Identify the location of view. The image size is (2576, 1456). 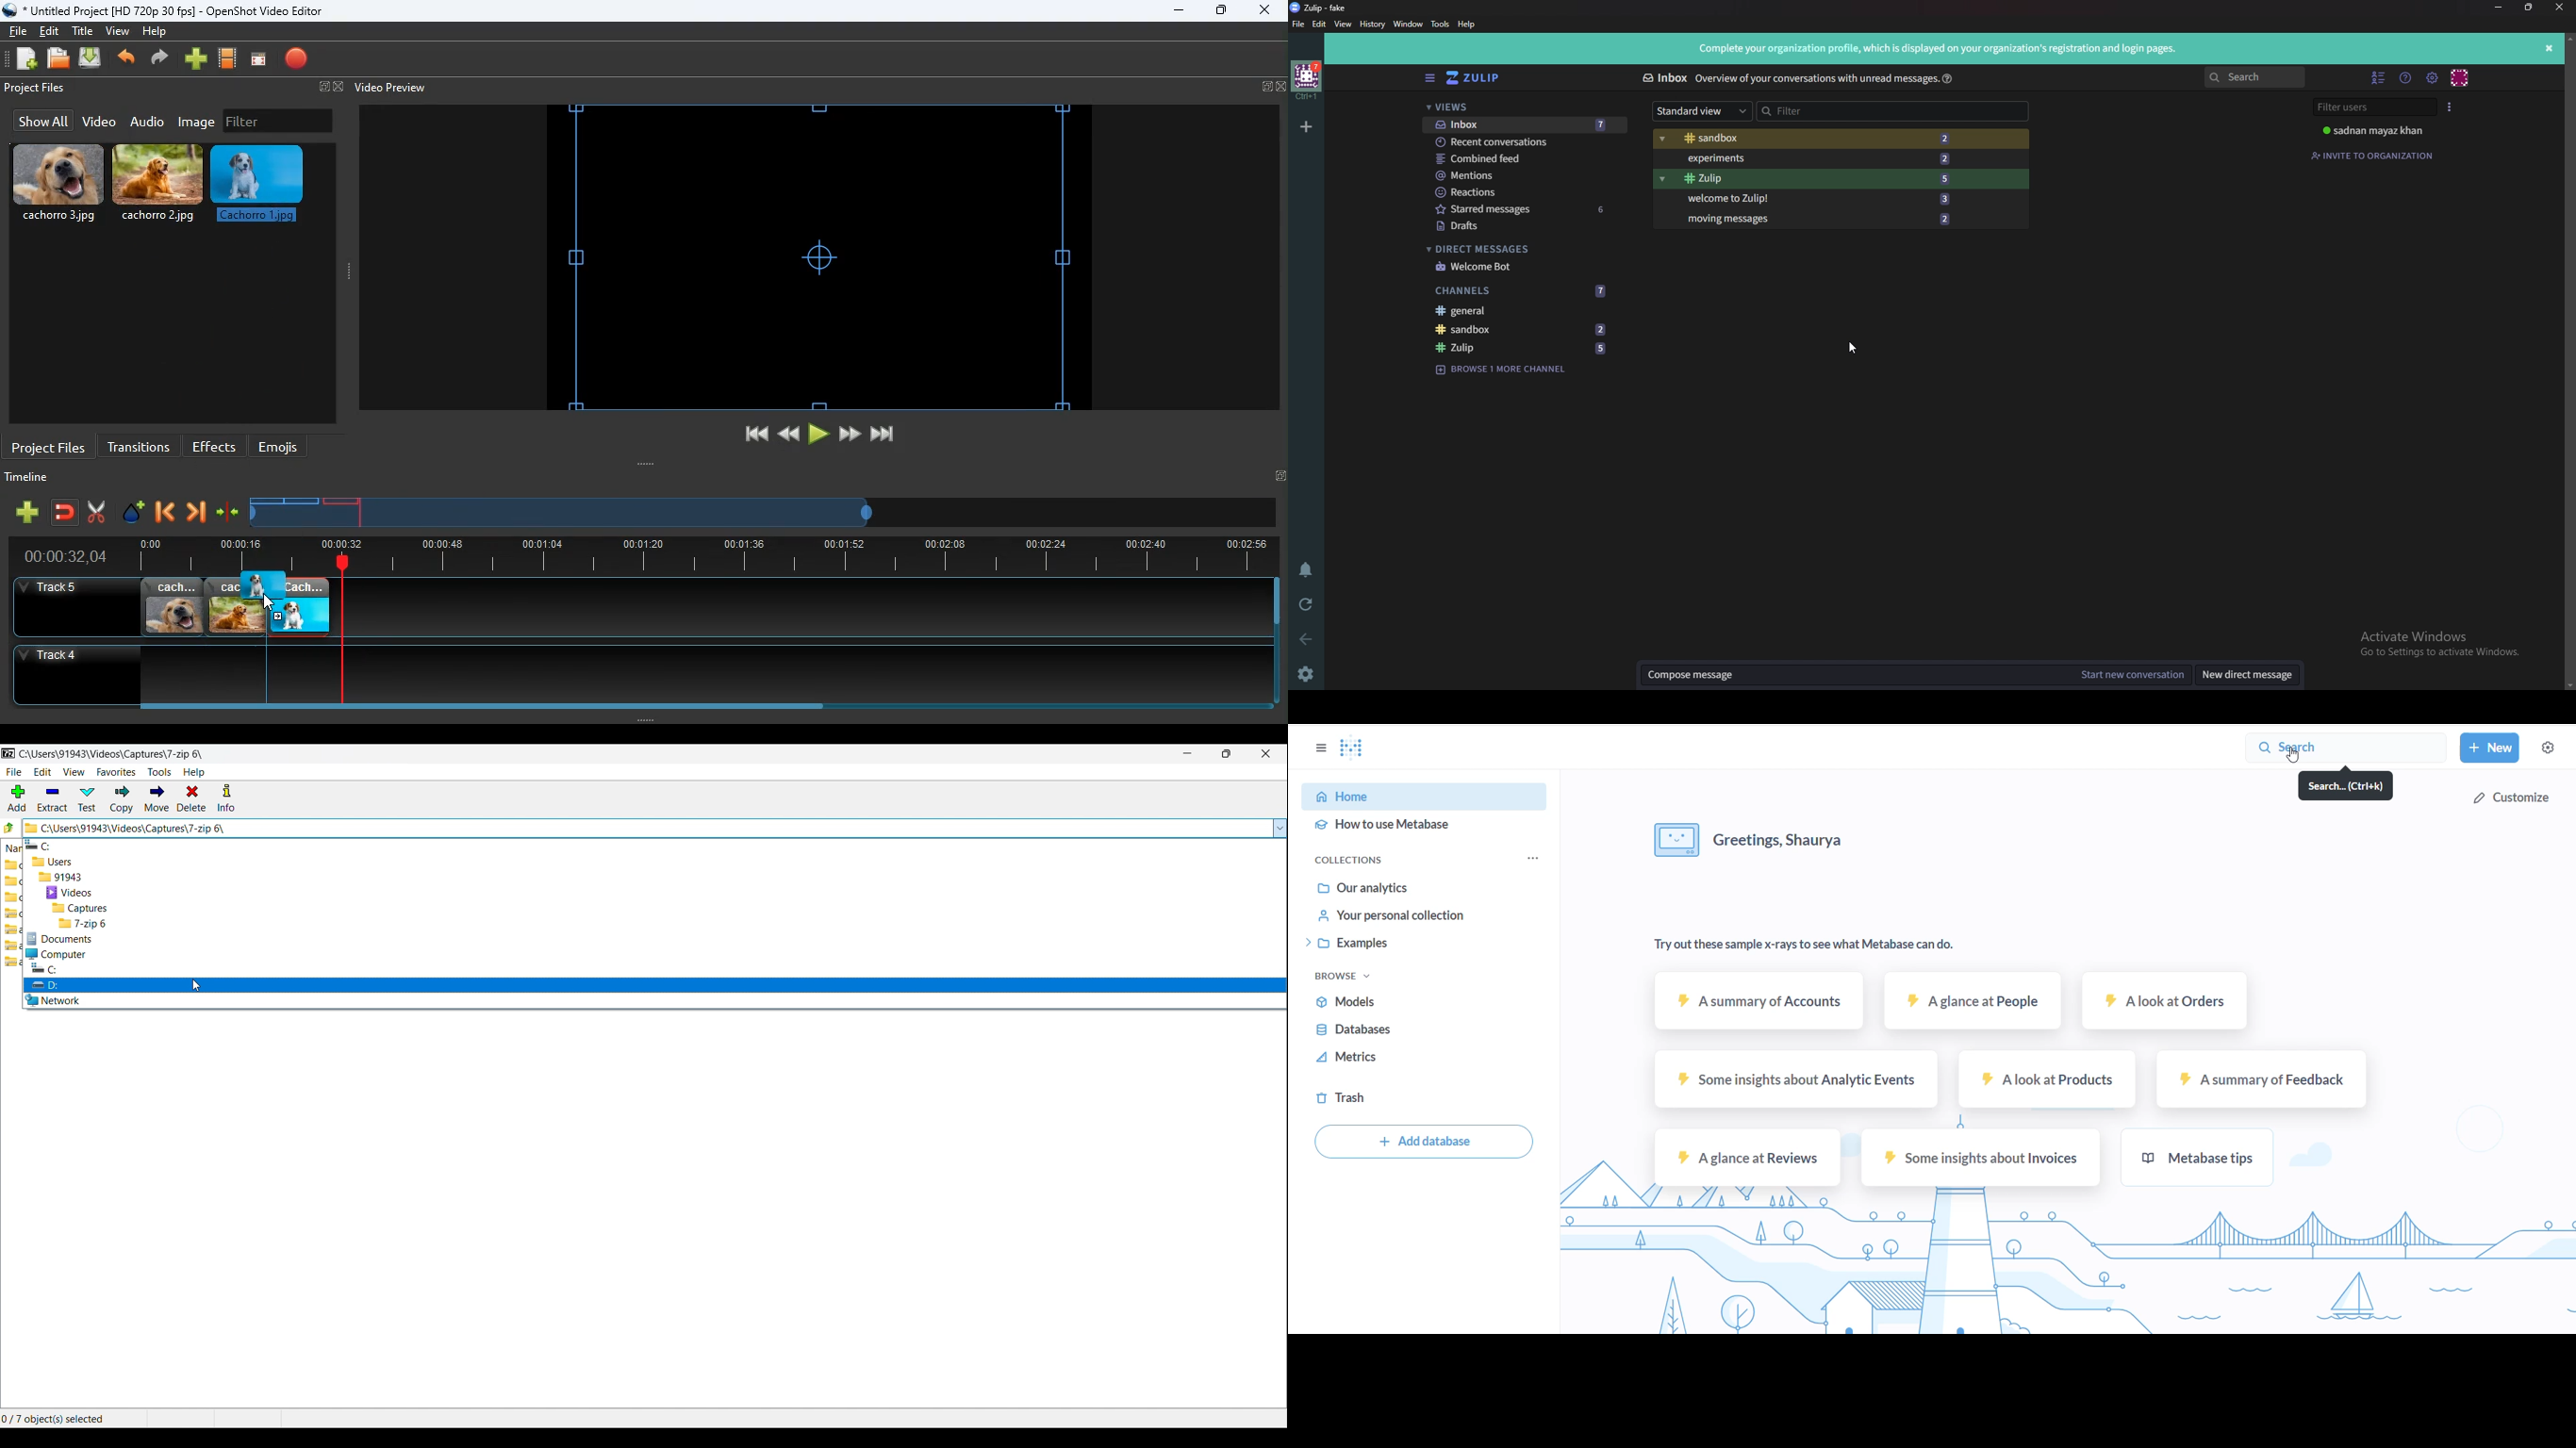
(119, 31).